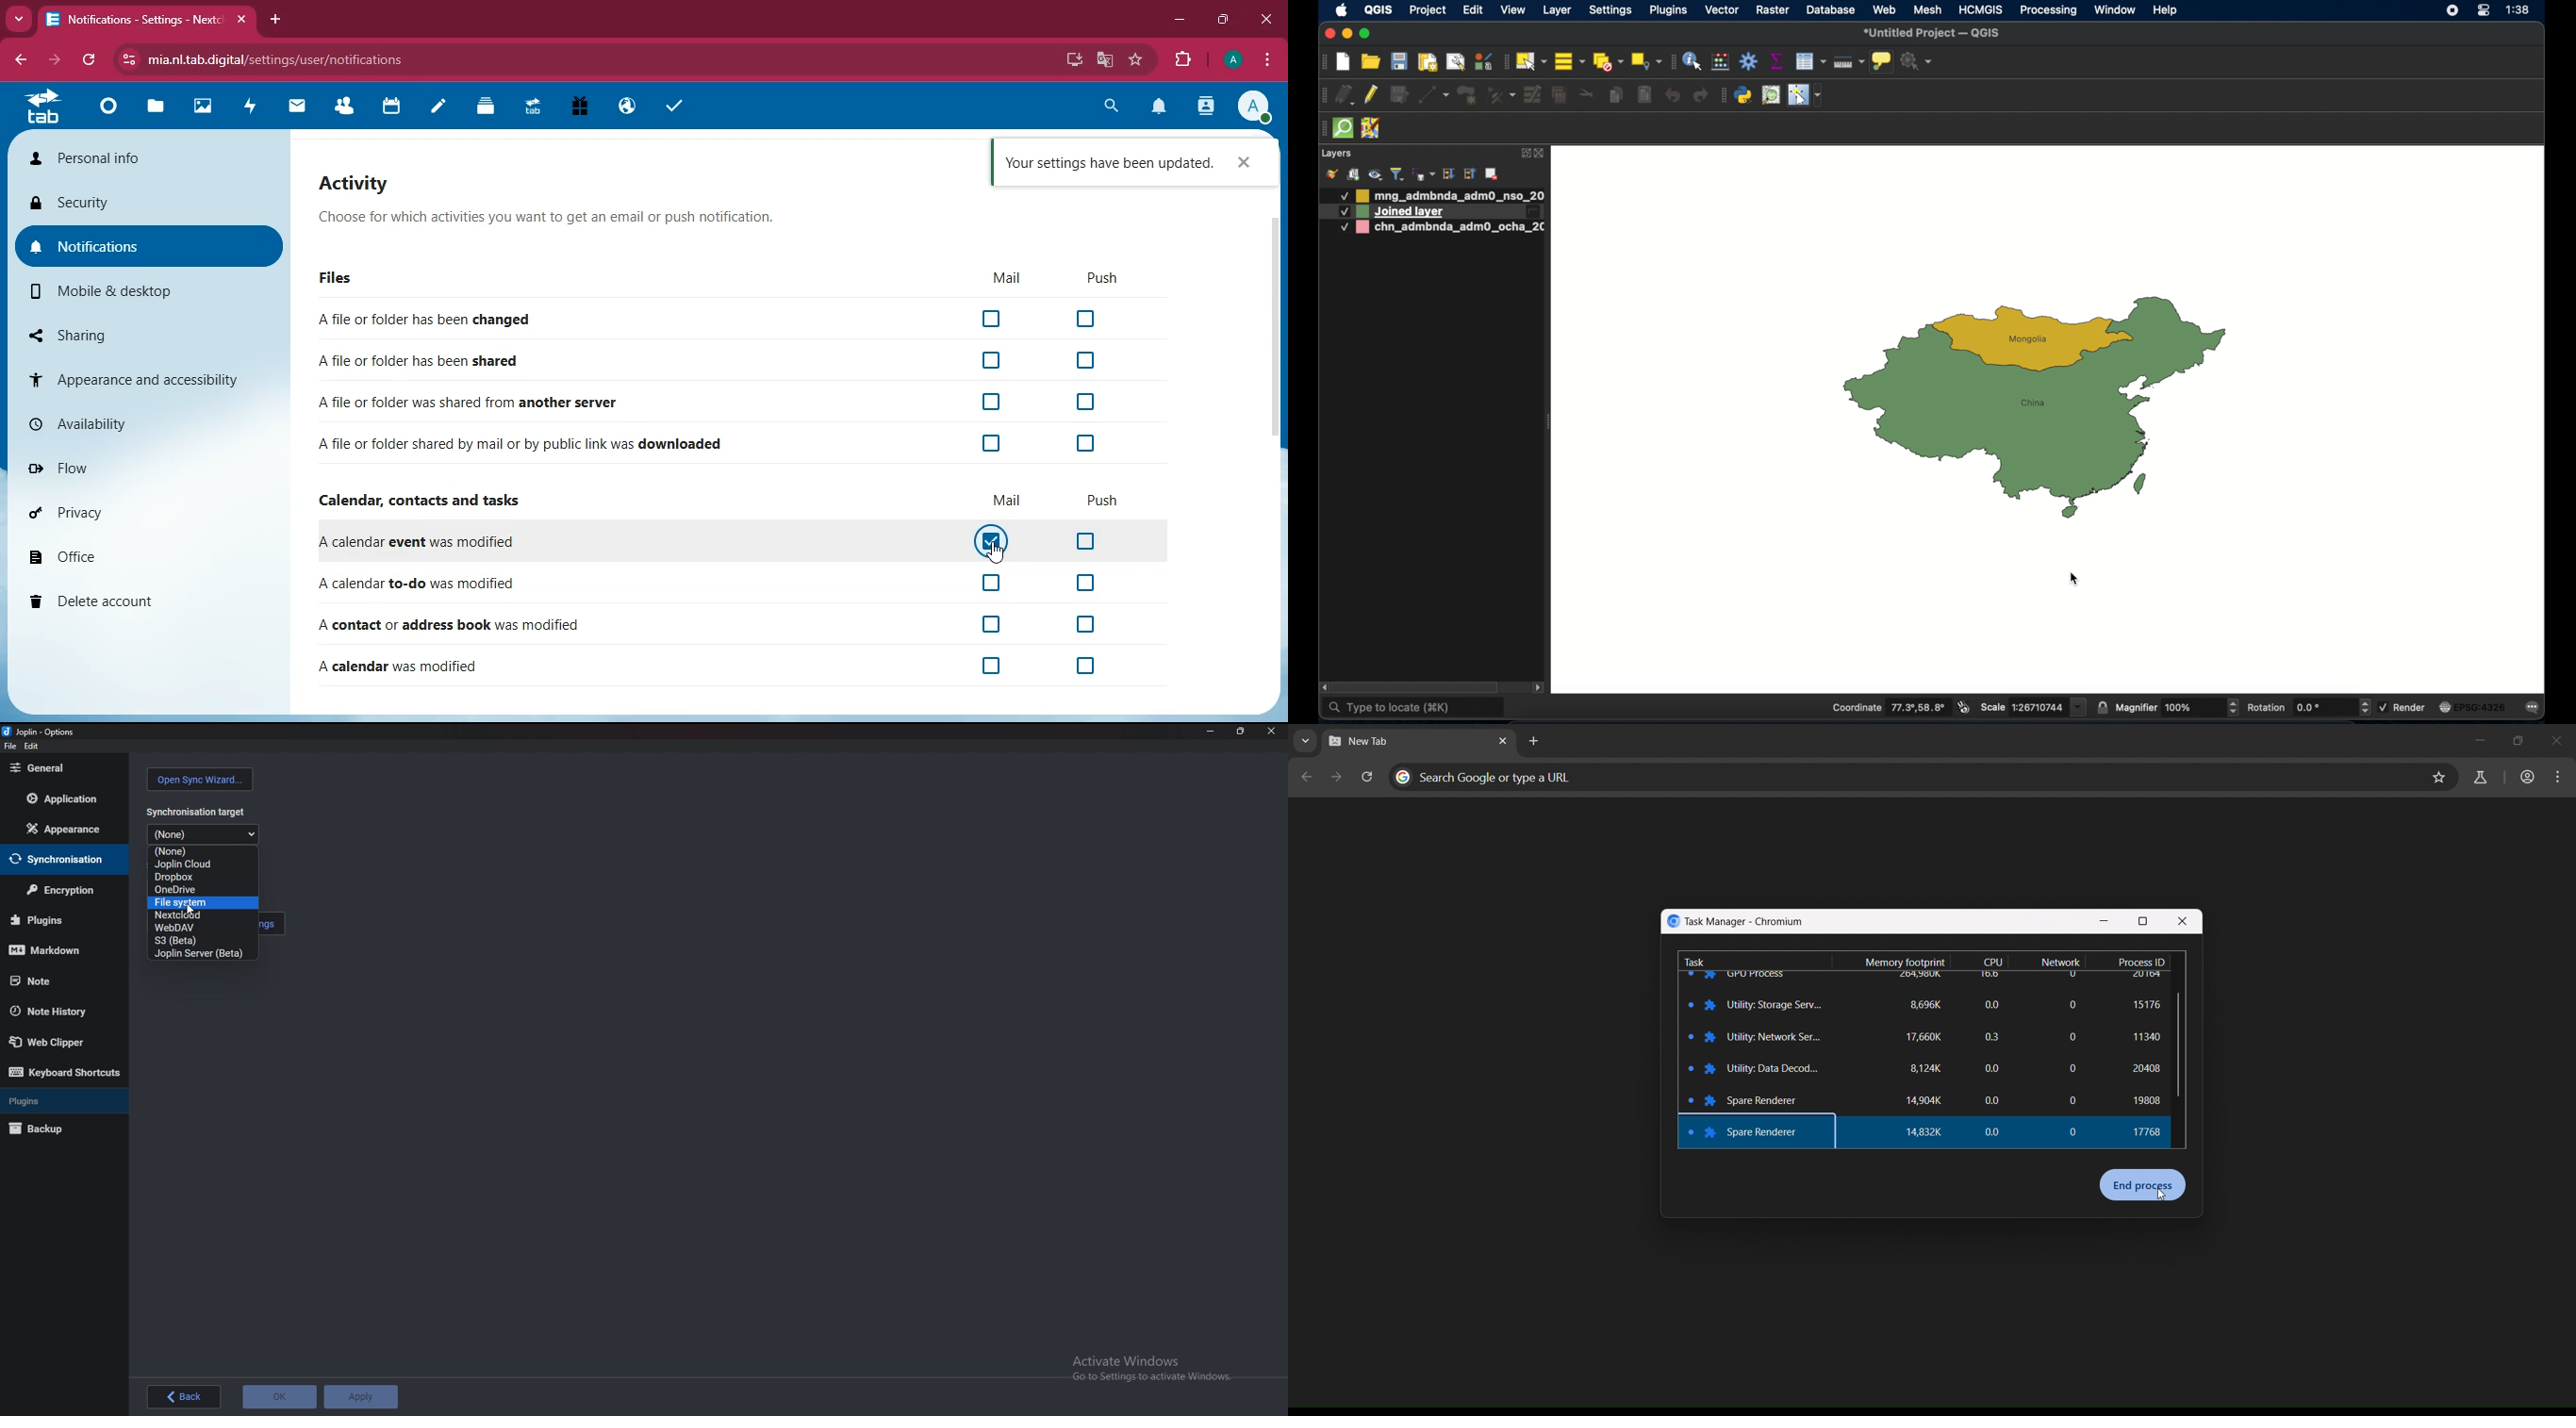 The height and width of the screenshot is (1428, 2576). What do you see at coordinates (363, 184) in the screenshot?
I see `activity` at bounding box center [363, 184].